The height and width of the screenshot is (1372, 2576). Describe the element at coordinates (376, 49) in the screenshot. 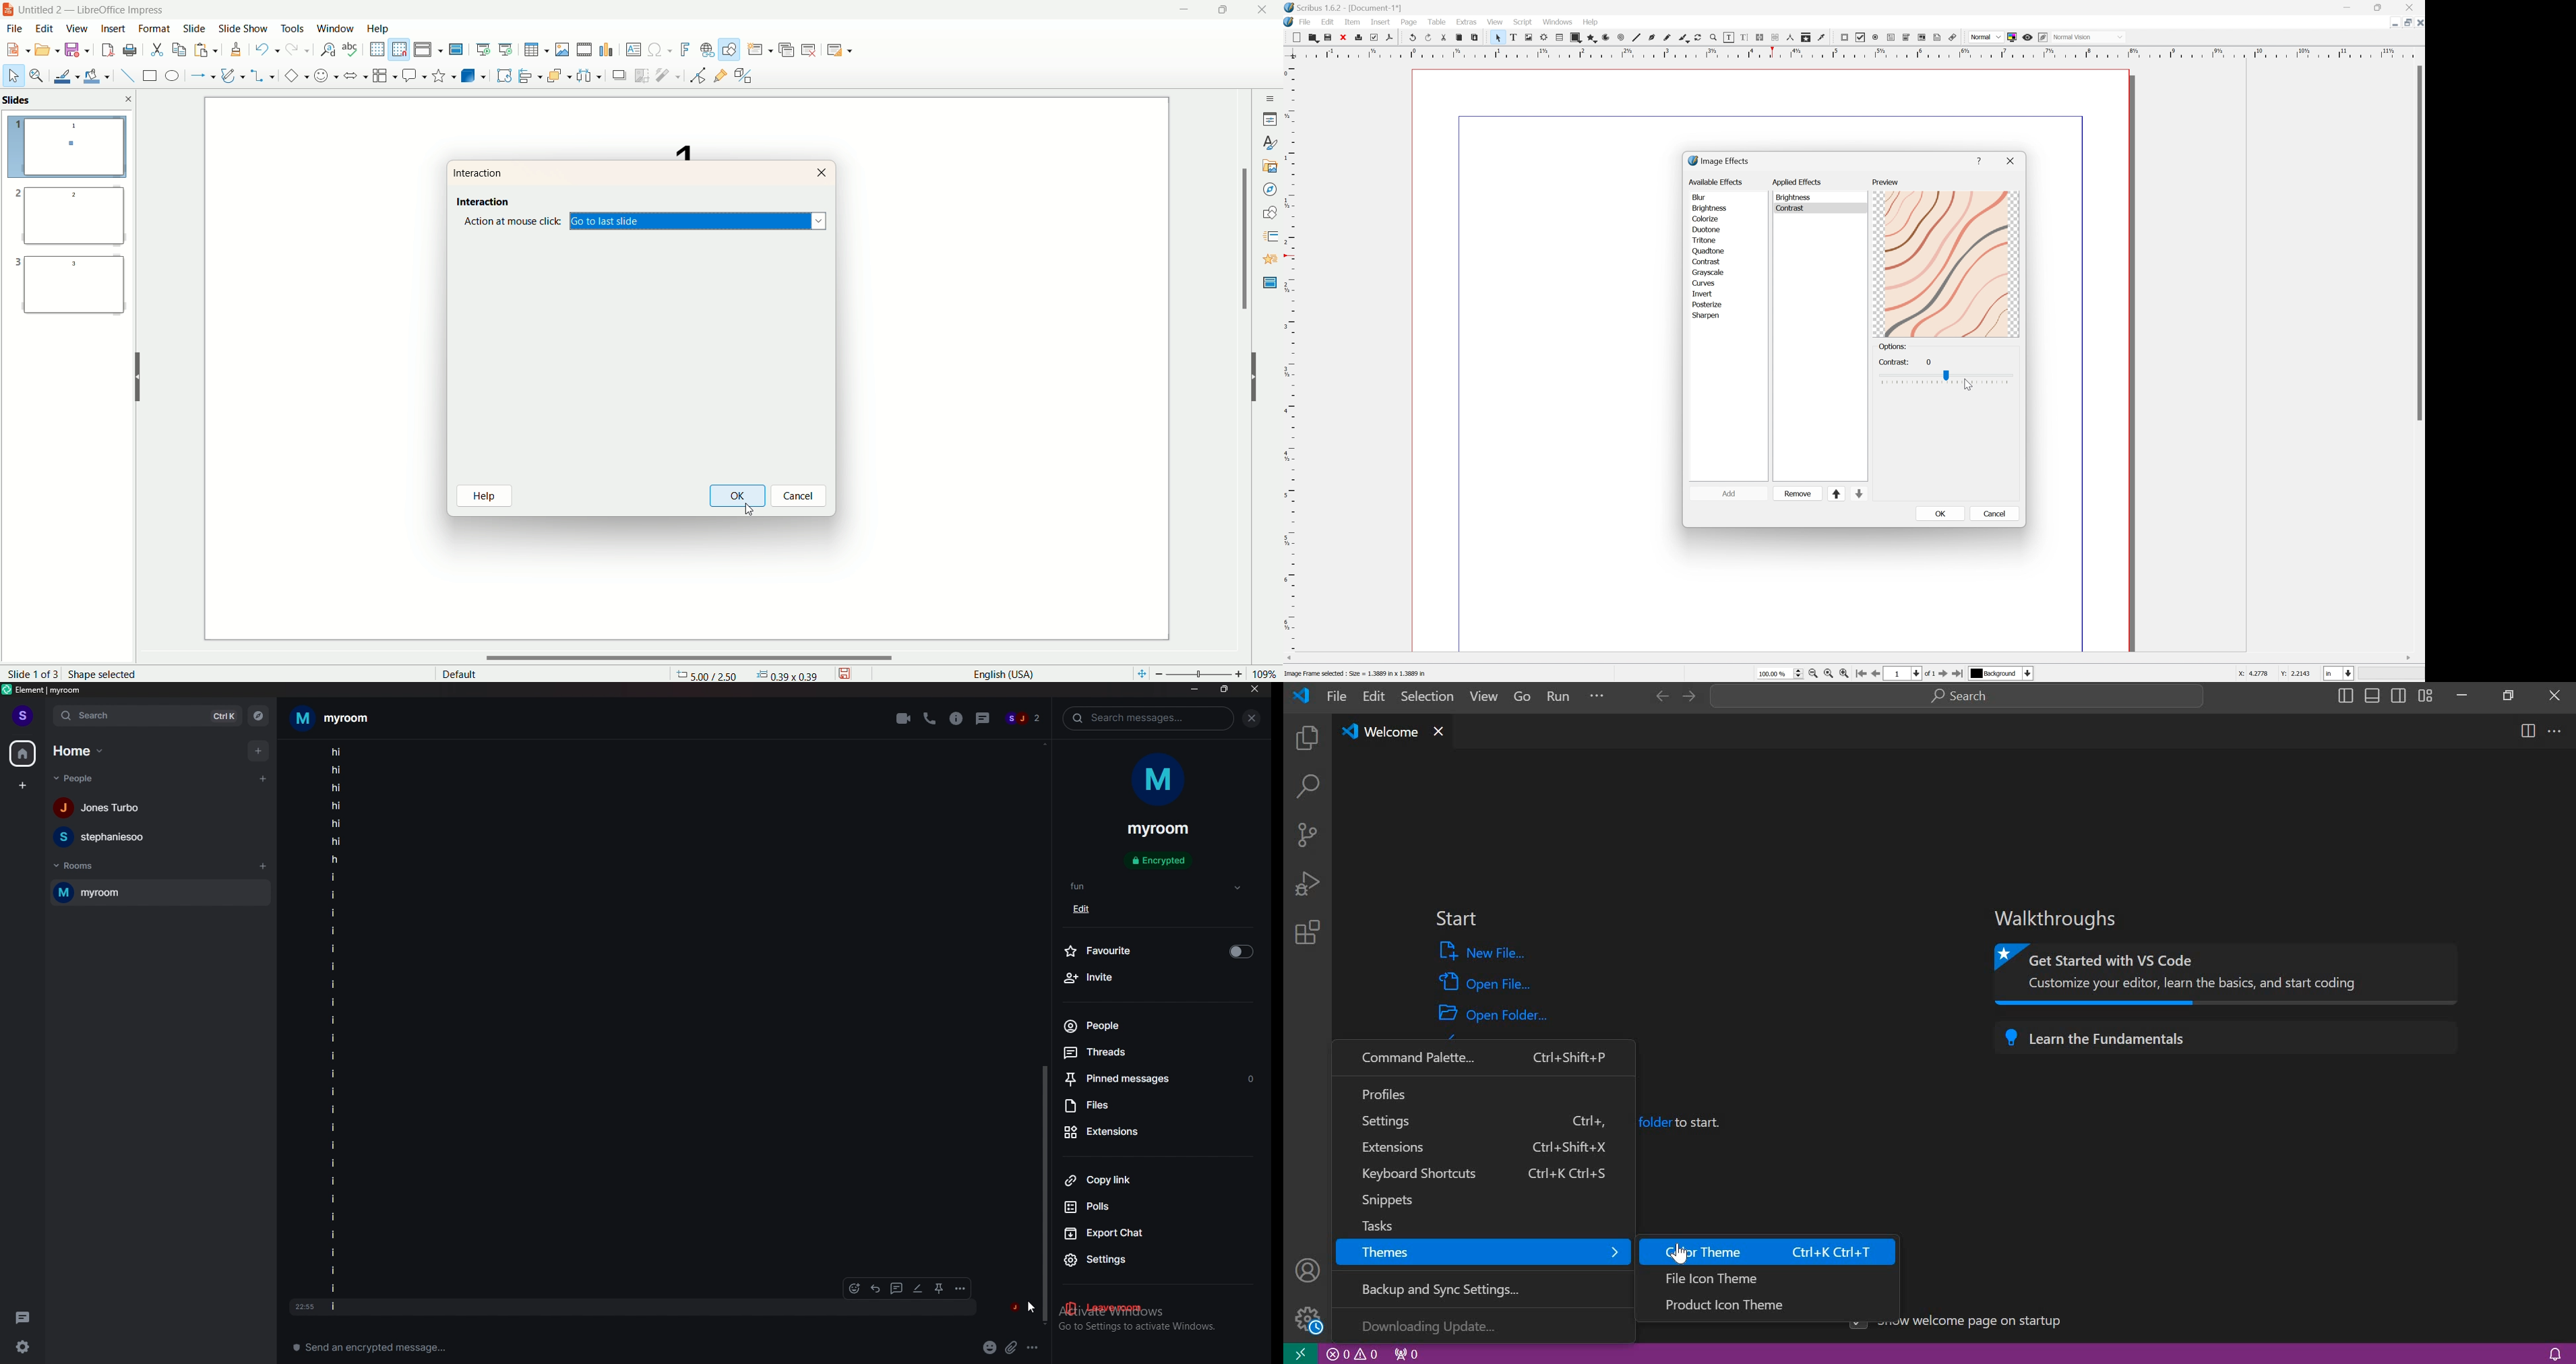

I see `show grid` at that location.